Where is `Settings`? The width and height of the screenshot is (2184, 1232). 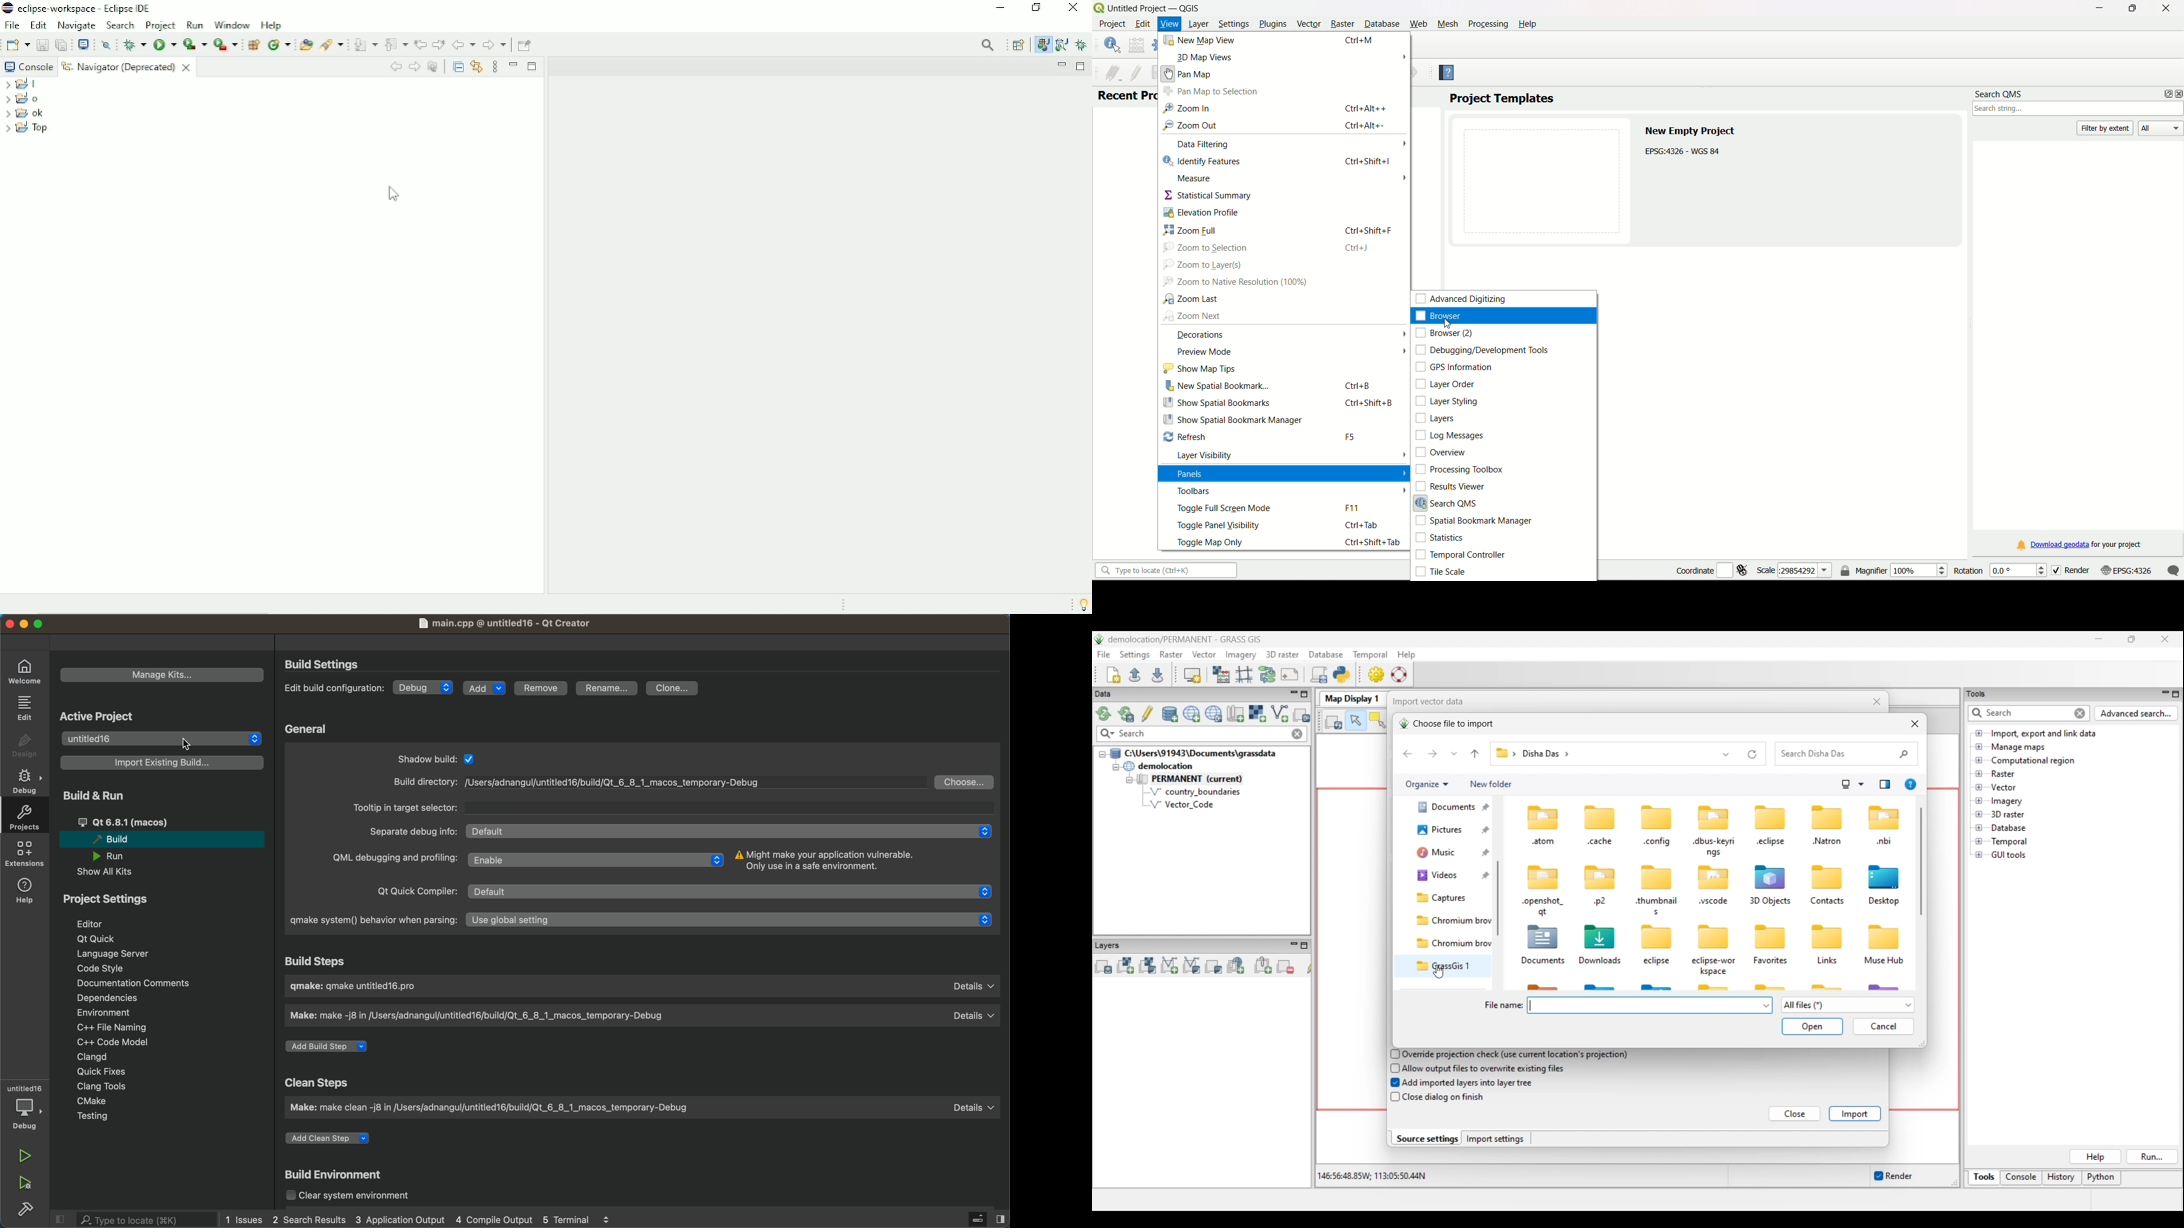
Settings is located at coordinates (1234, 25).